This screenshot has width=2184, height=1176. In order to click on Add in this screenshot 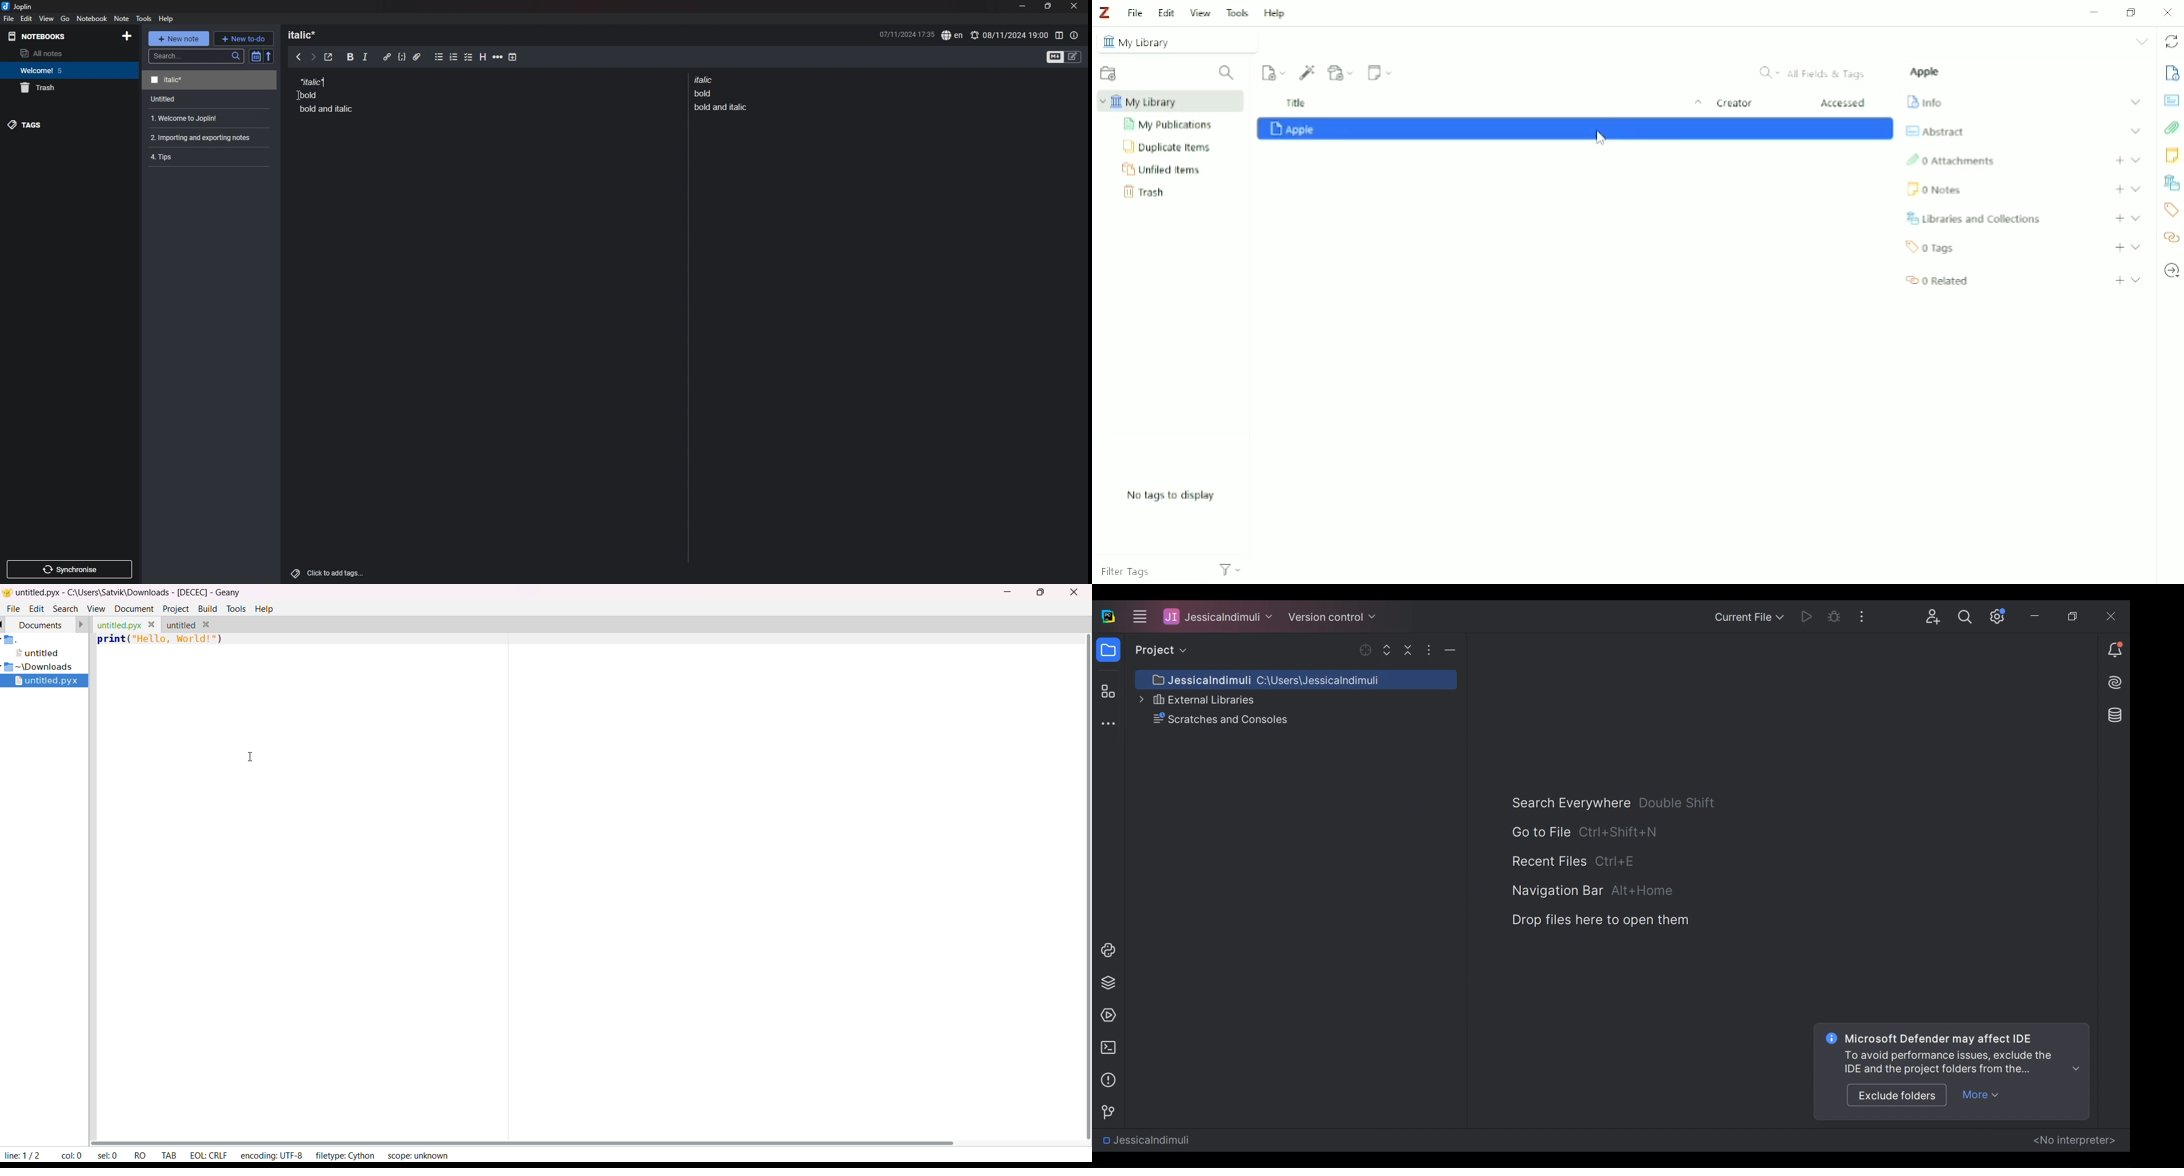, I will do `click(2119, 160)`.